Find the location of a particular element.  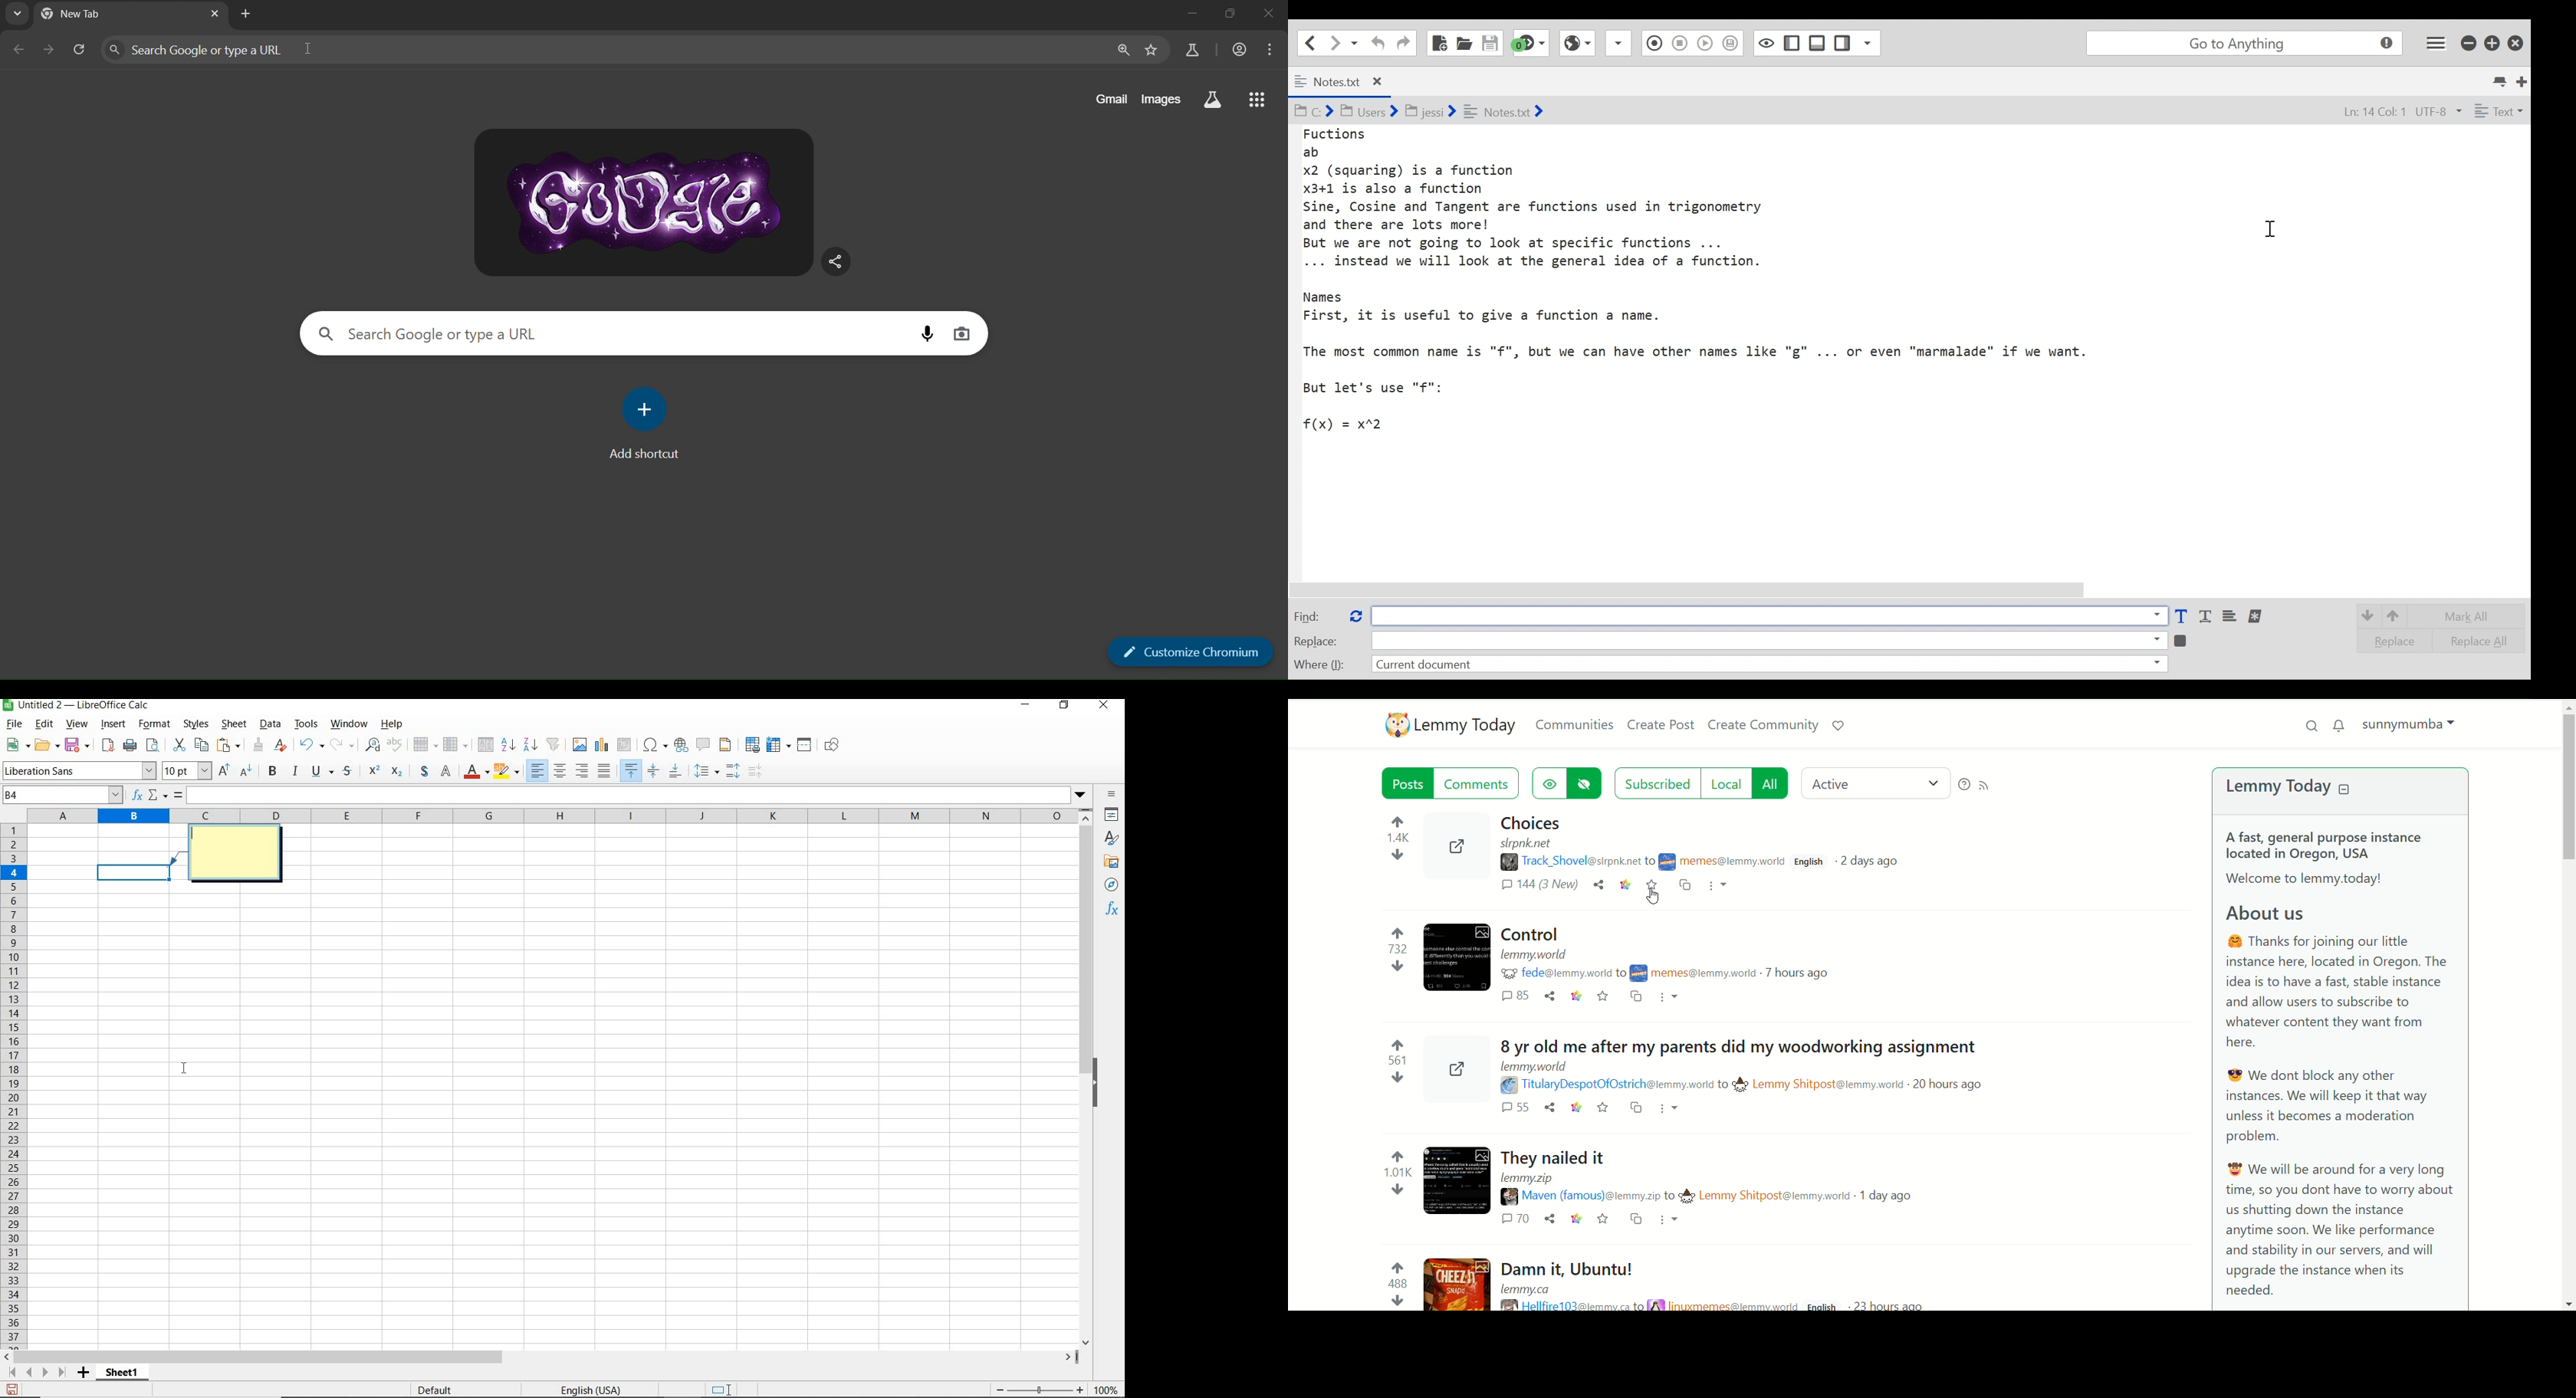

insert is located at coordinates (113, 724).